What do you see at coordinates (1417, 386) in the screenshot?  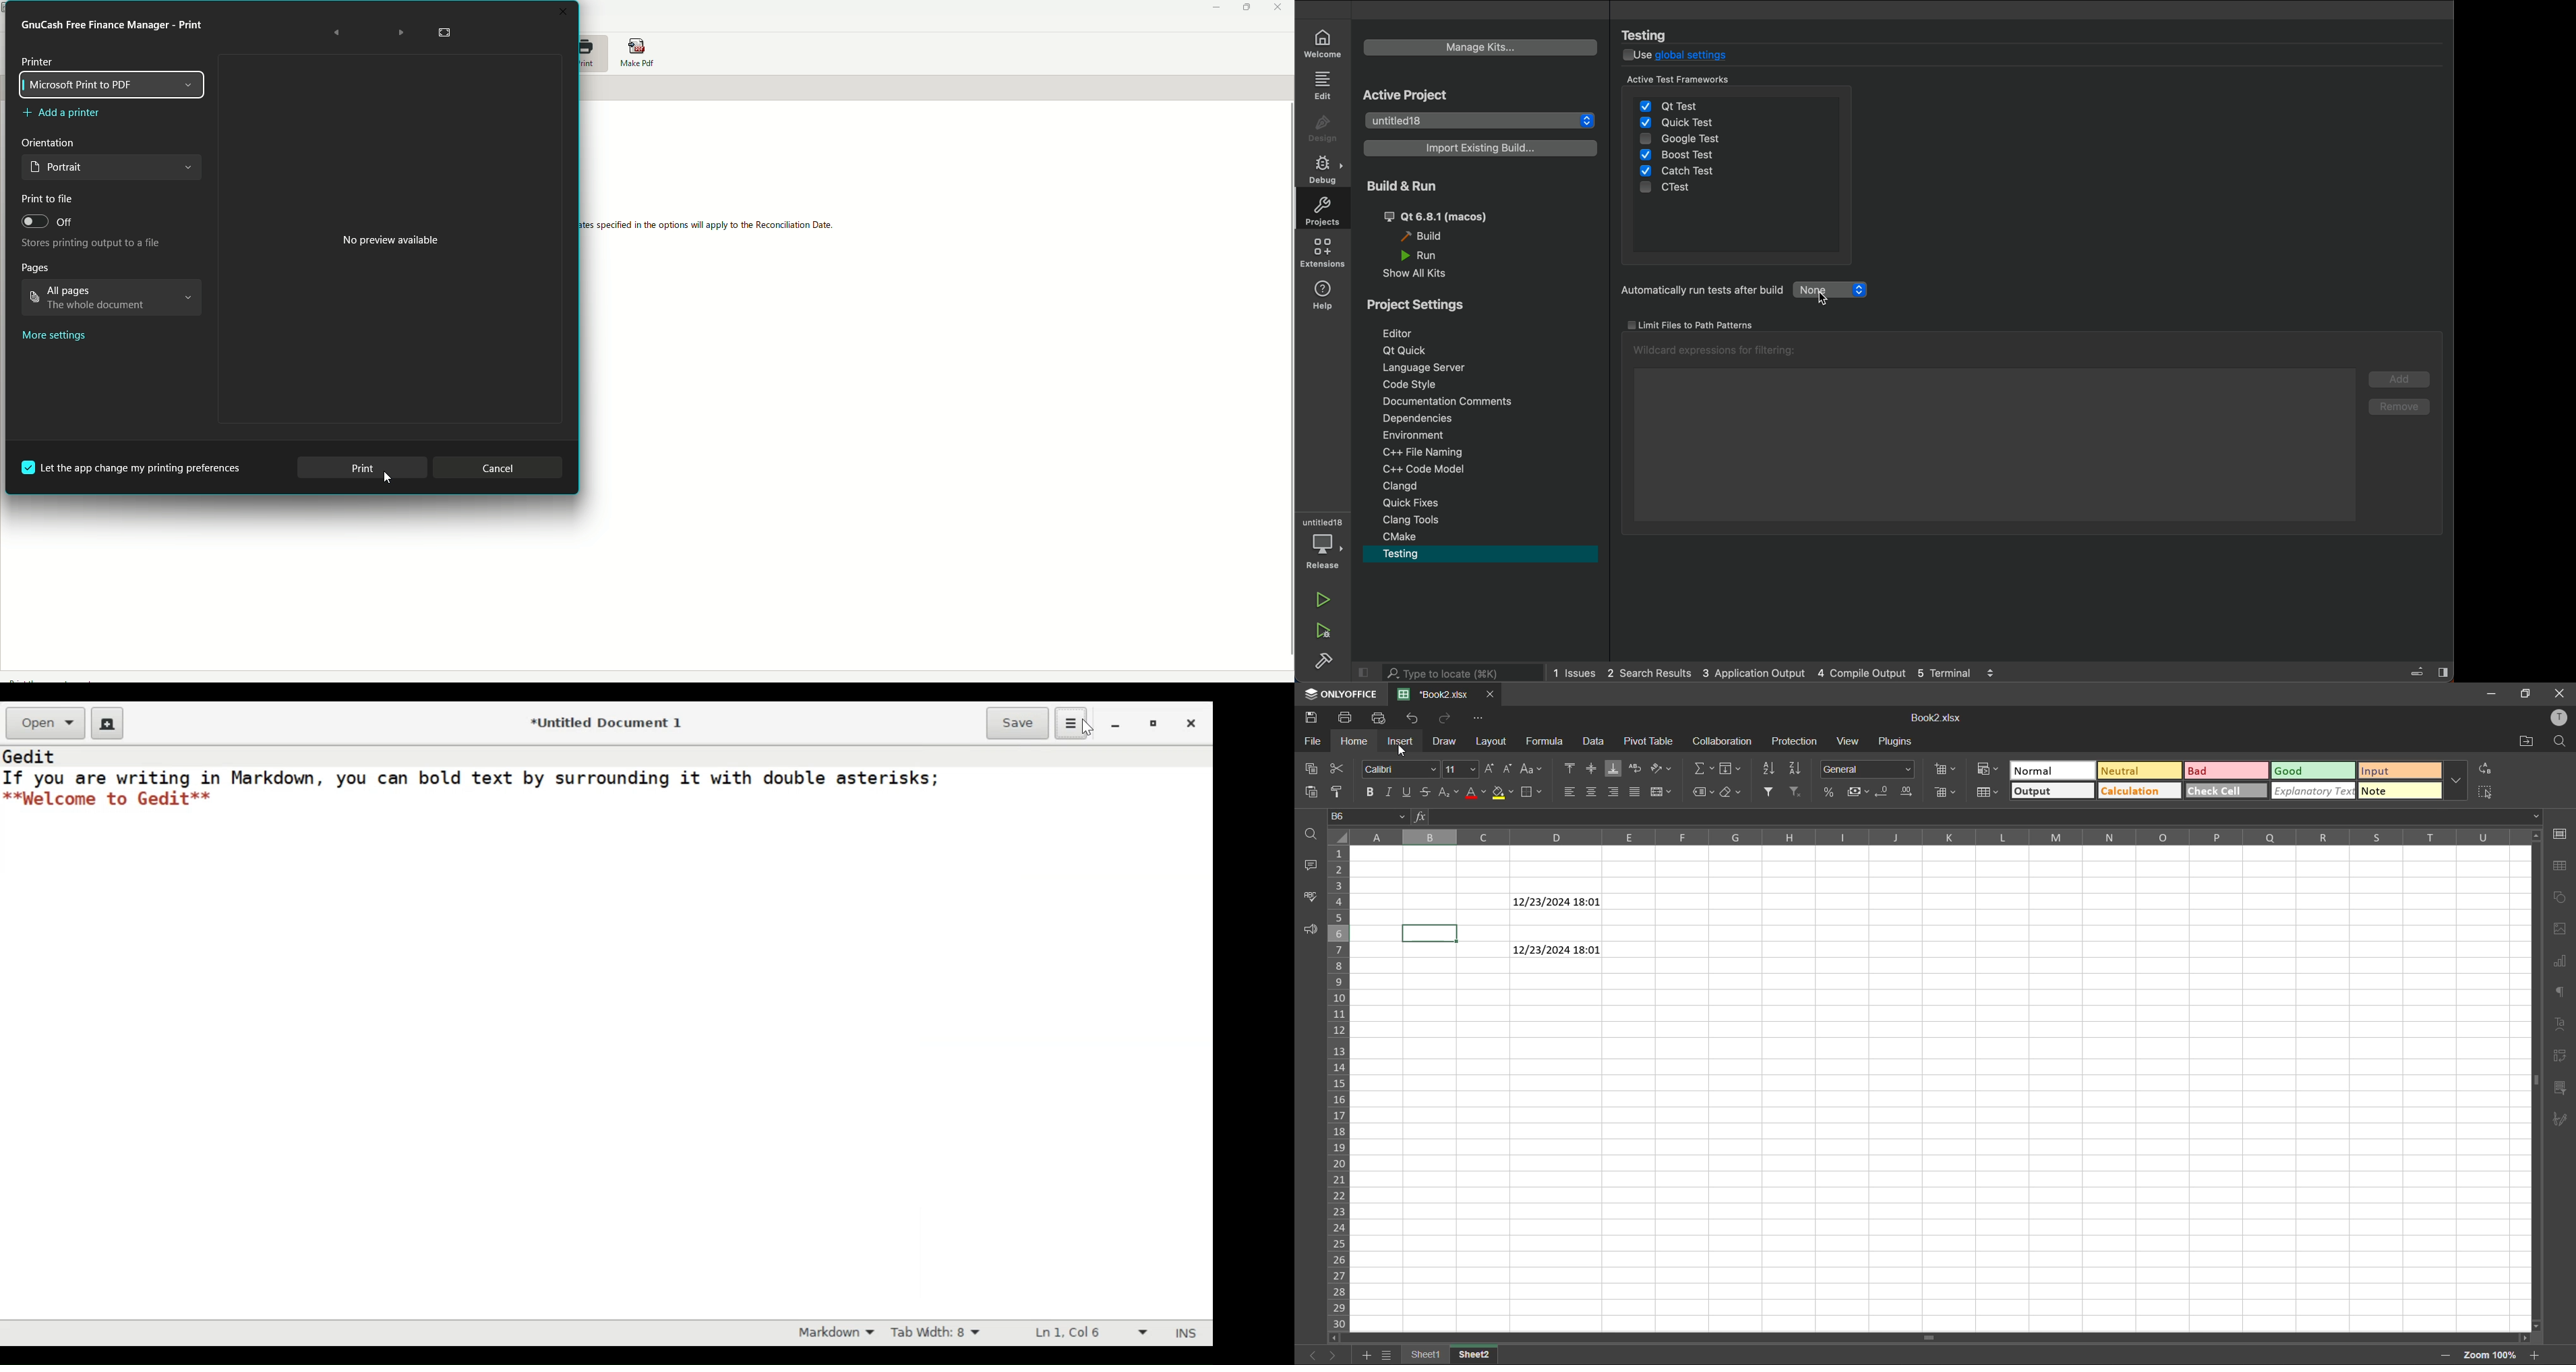 I see `code style` at bounding box center [1417, 386].